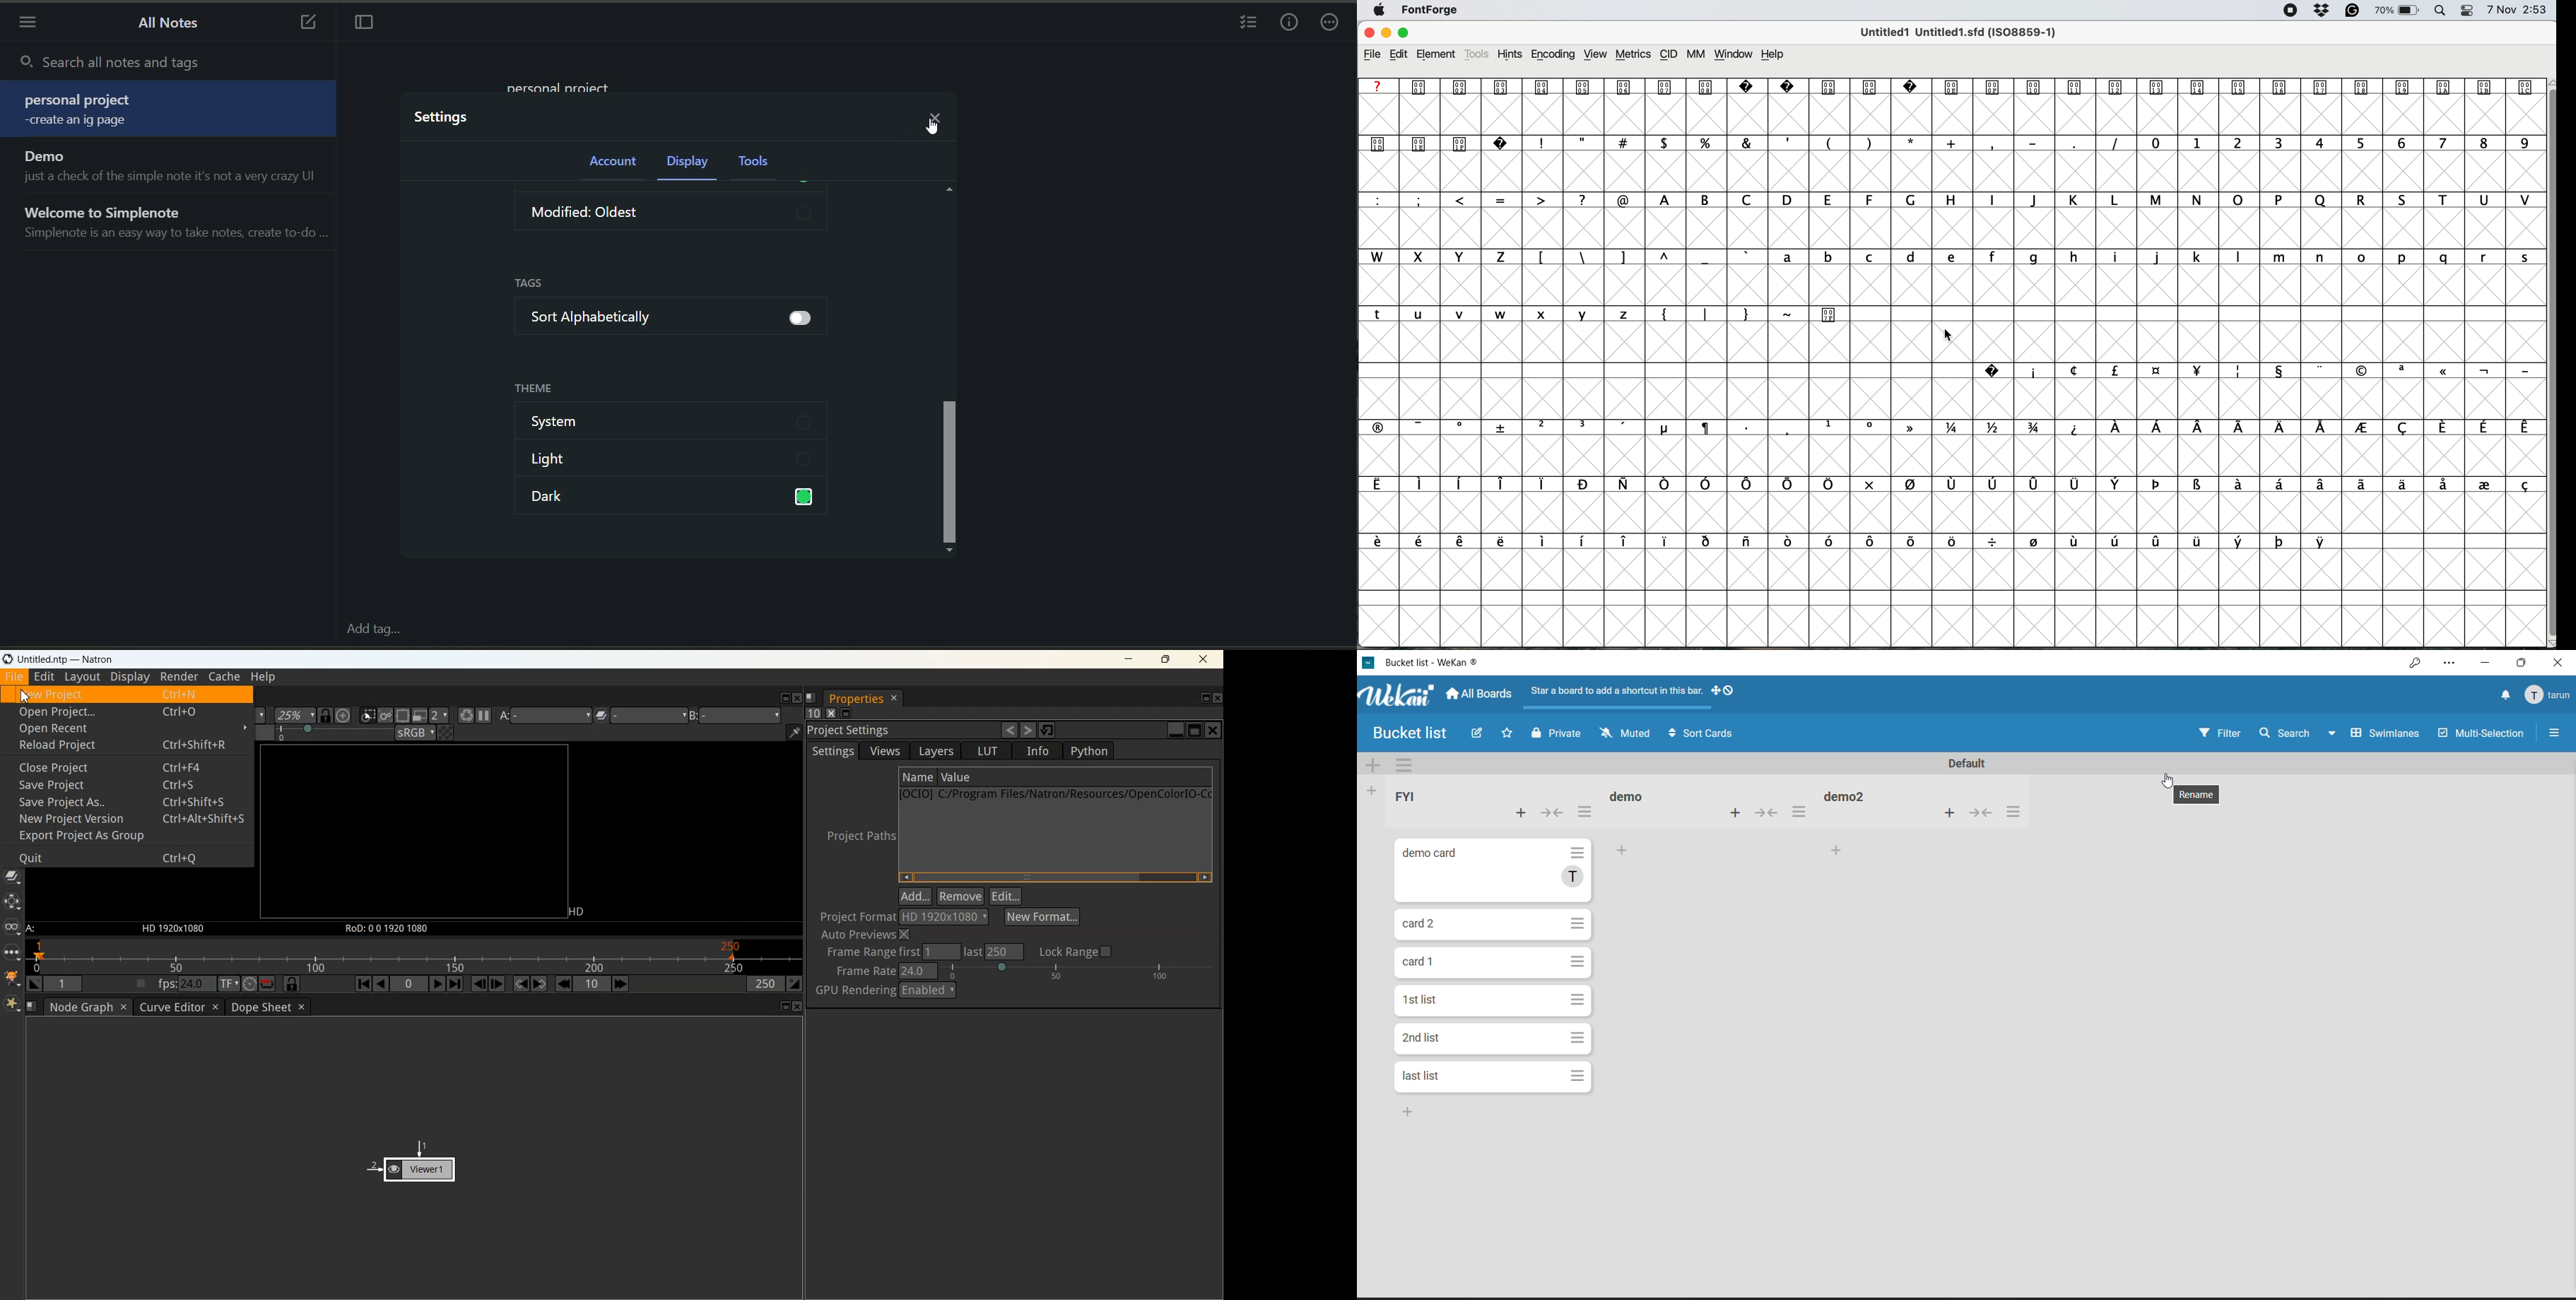  Describe the element at coordinates (1577, 960) in the screenshot. I see `card actions` at that location.